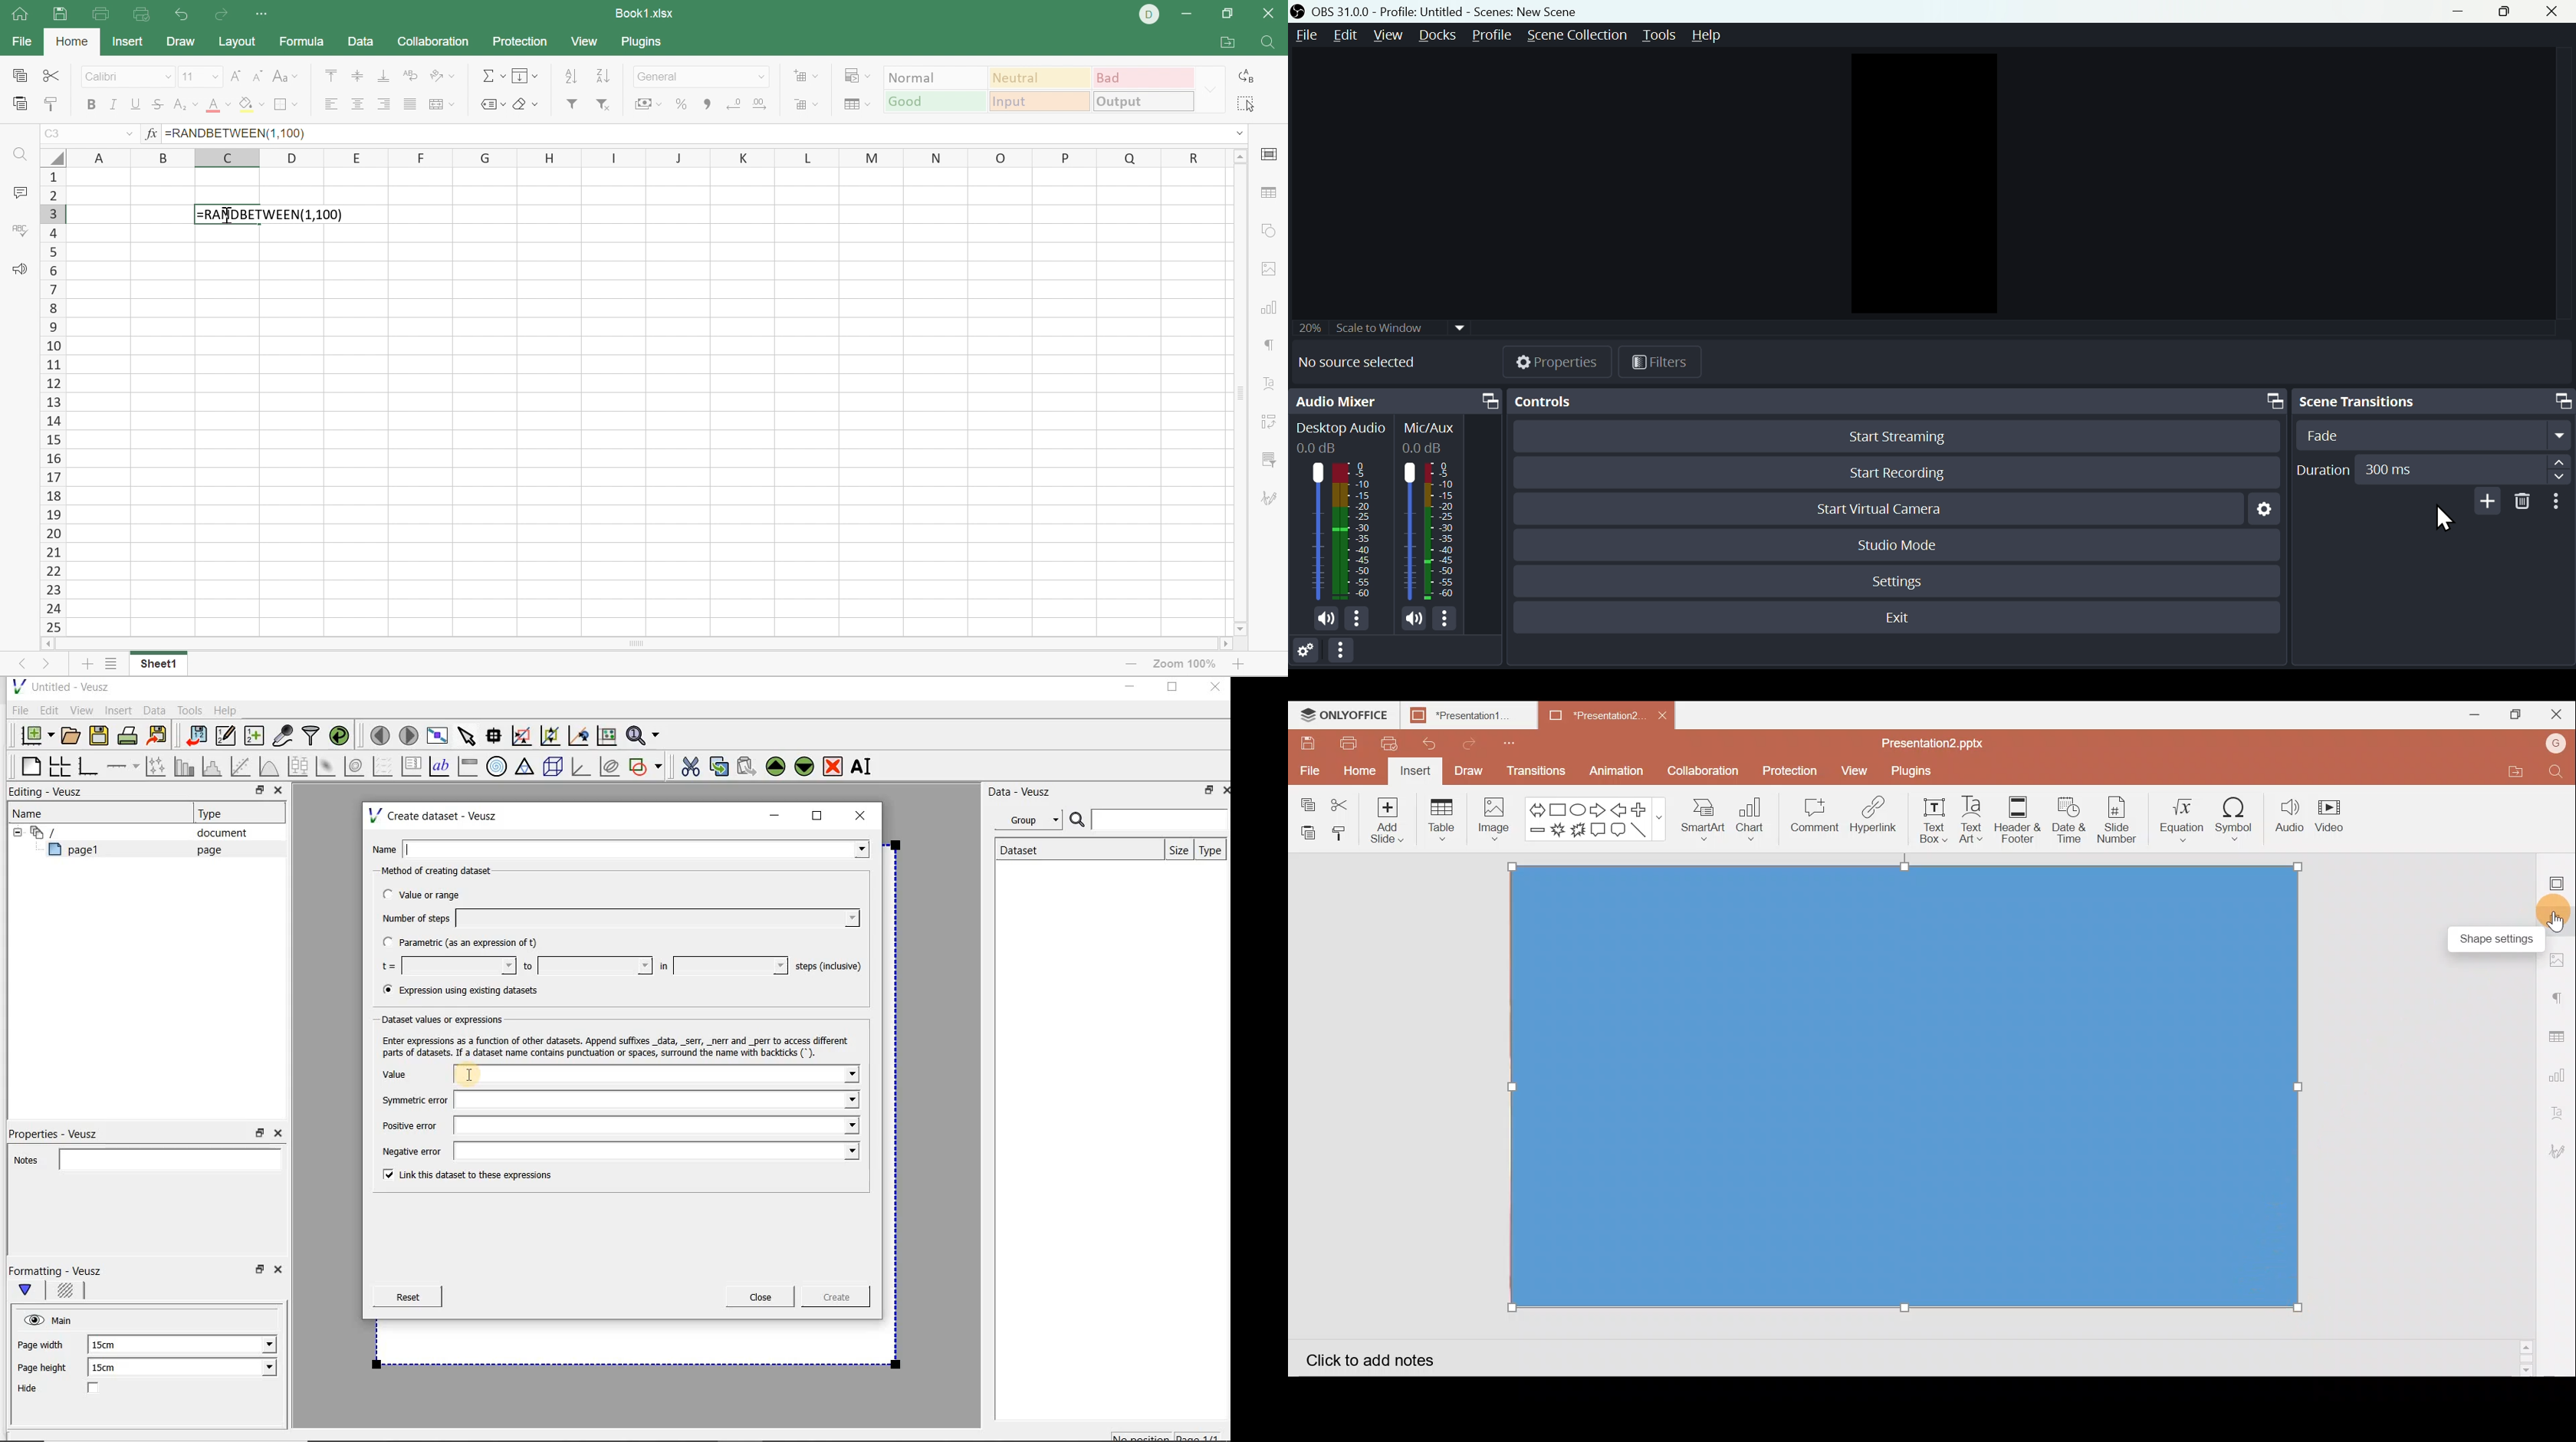 Image resolution: width=2576 pixels, height=1456 pixels. What do you see at coordinates (1558, 833) in the screenshot?
I see `Explosion 1` at bounding box center [1558, 833].